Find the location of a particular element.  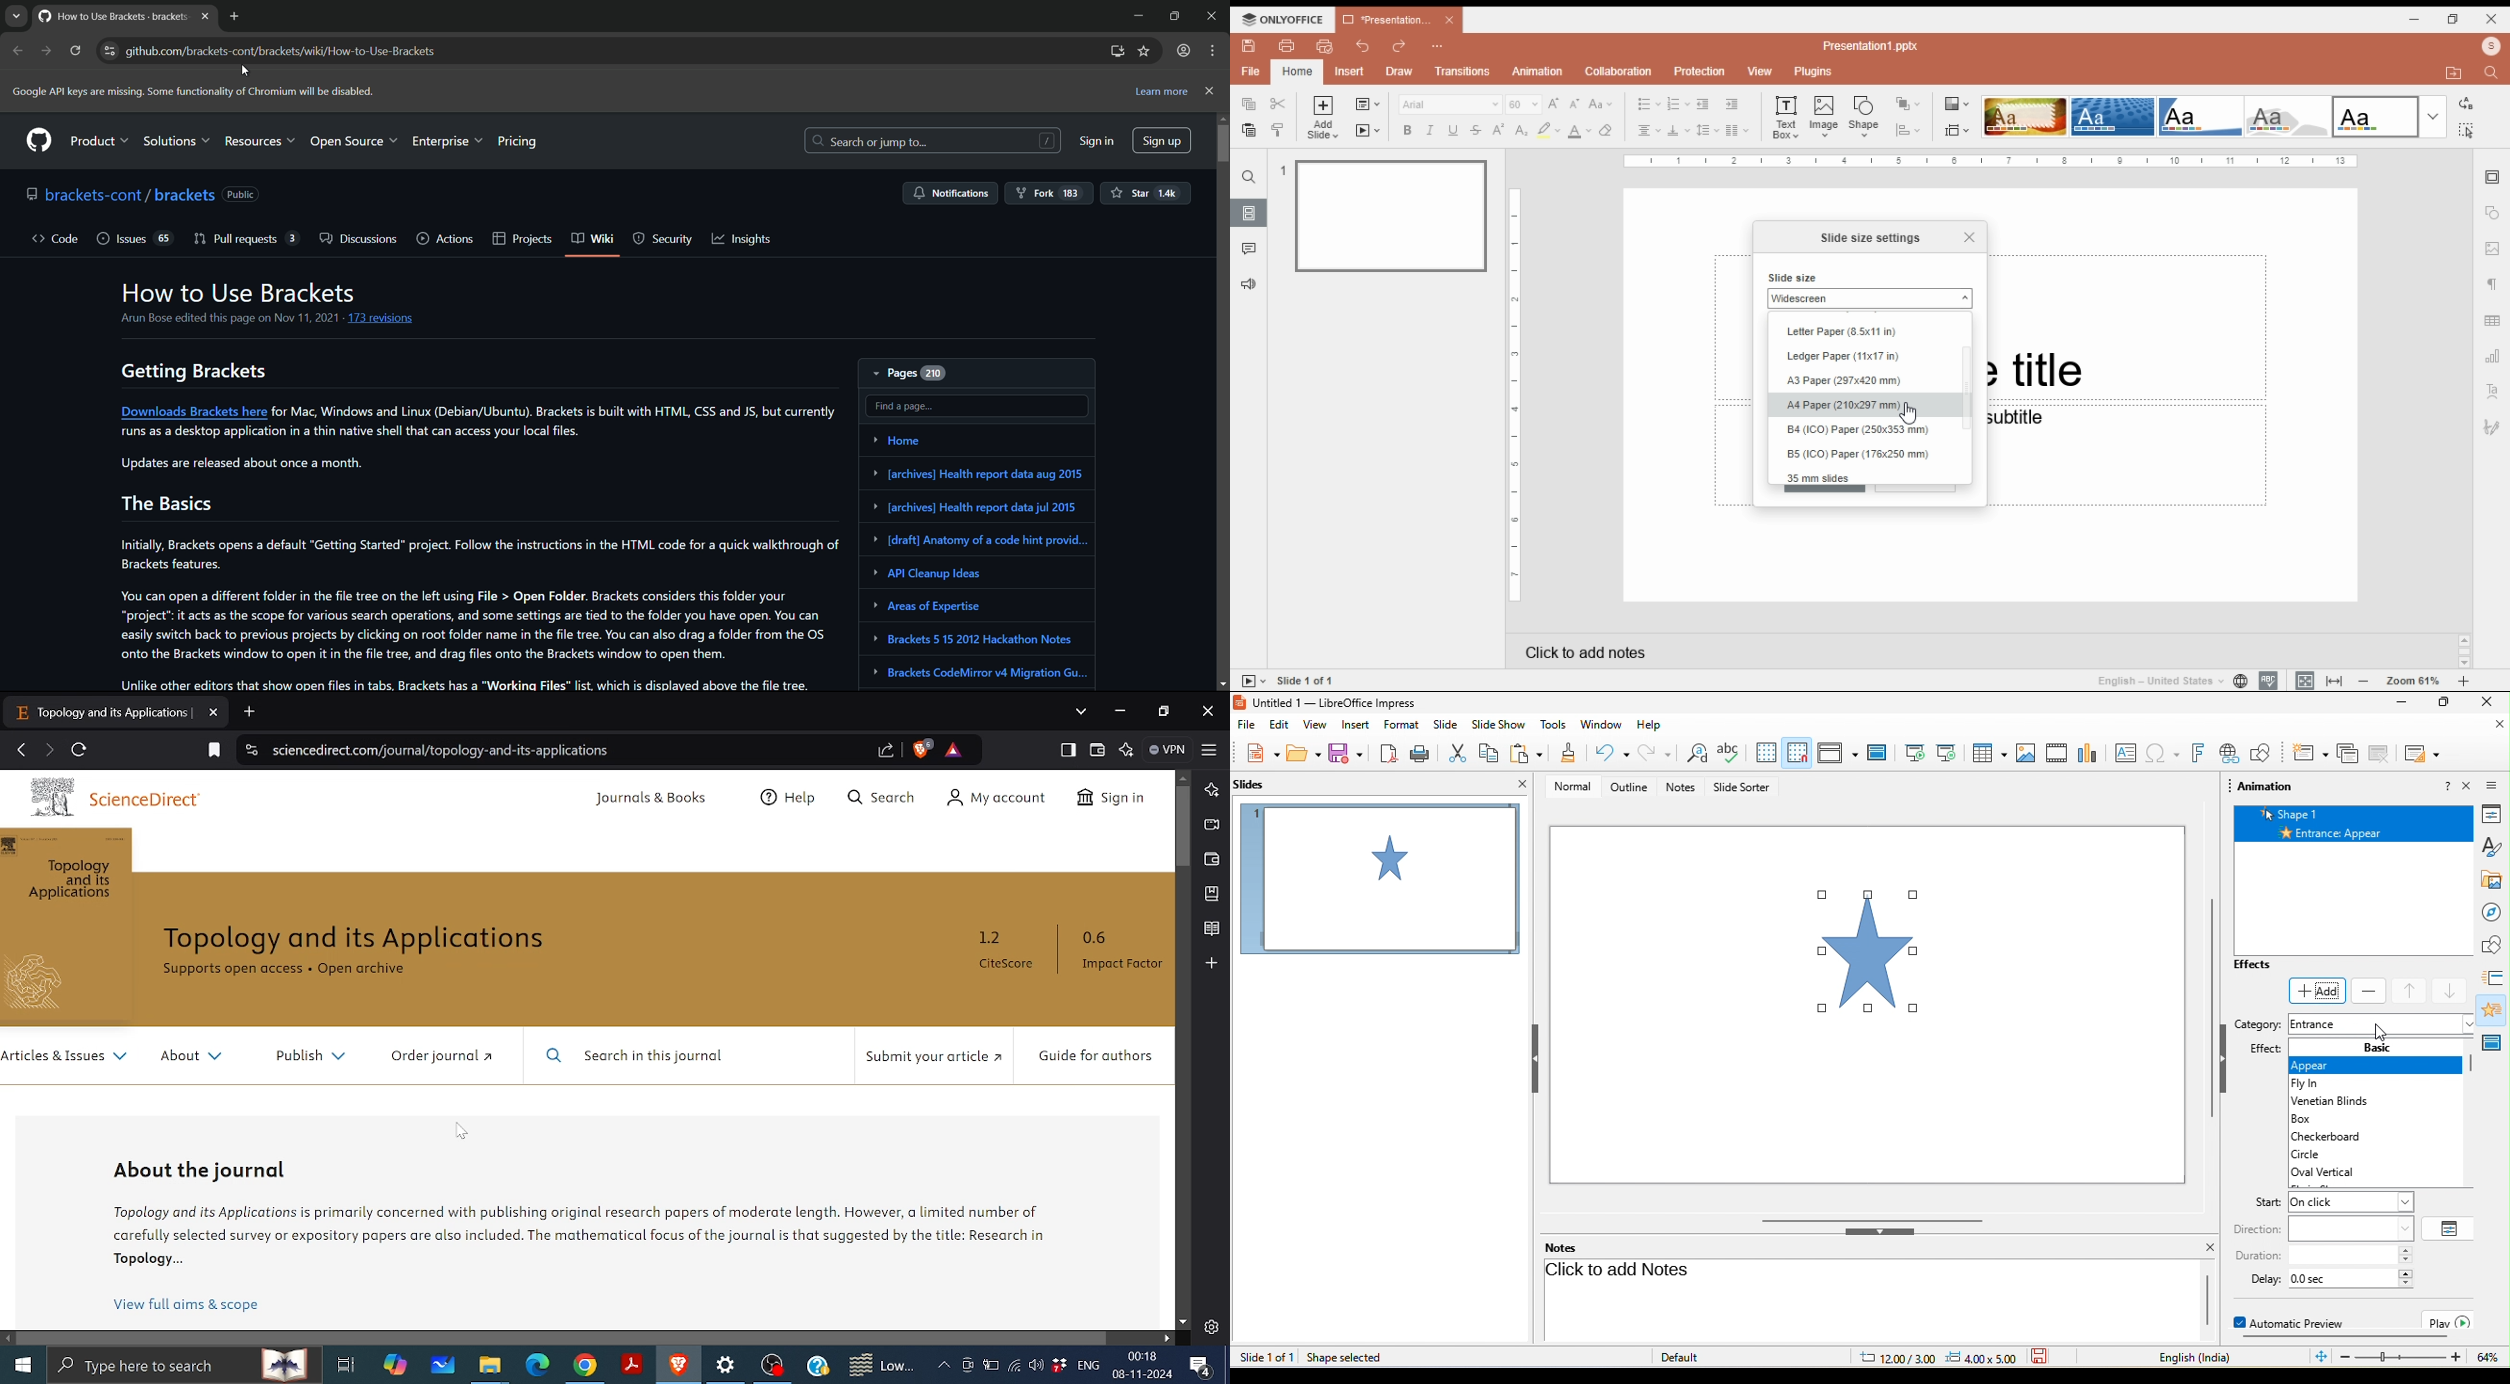

Zoom 61% is located at coordinates (2415, 679).